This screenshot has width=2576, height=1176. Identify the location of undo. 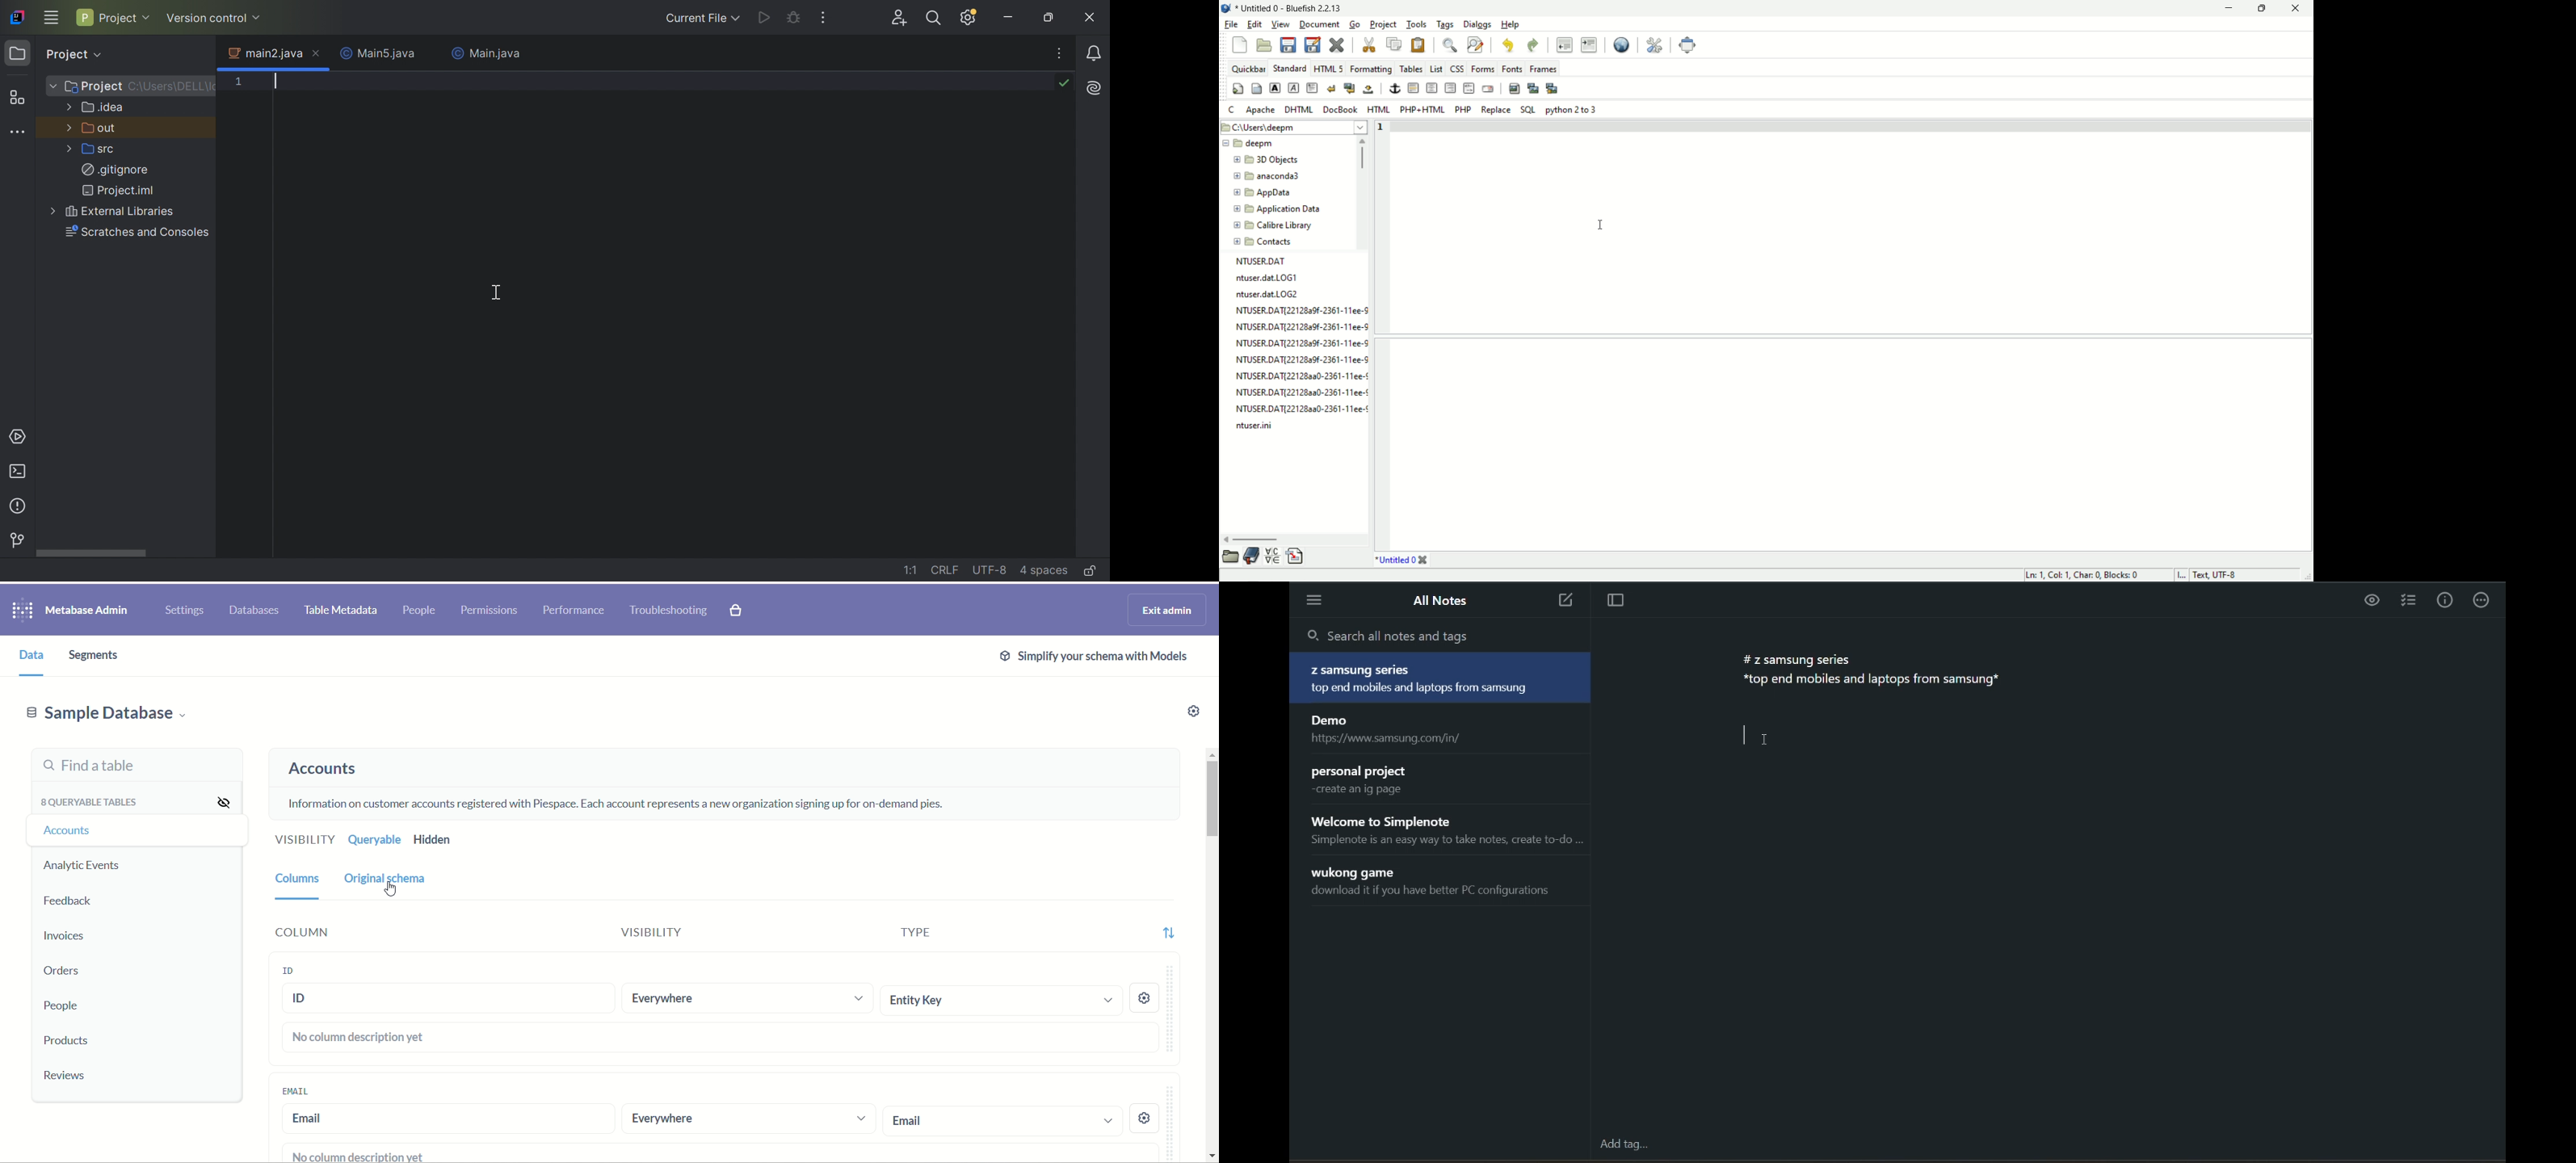
(1509, 45).